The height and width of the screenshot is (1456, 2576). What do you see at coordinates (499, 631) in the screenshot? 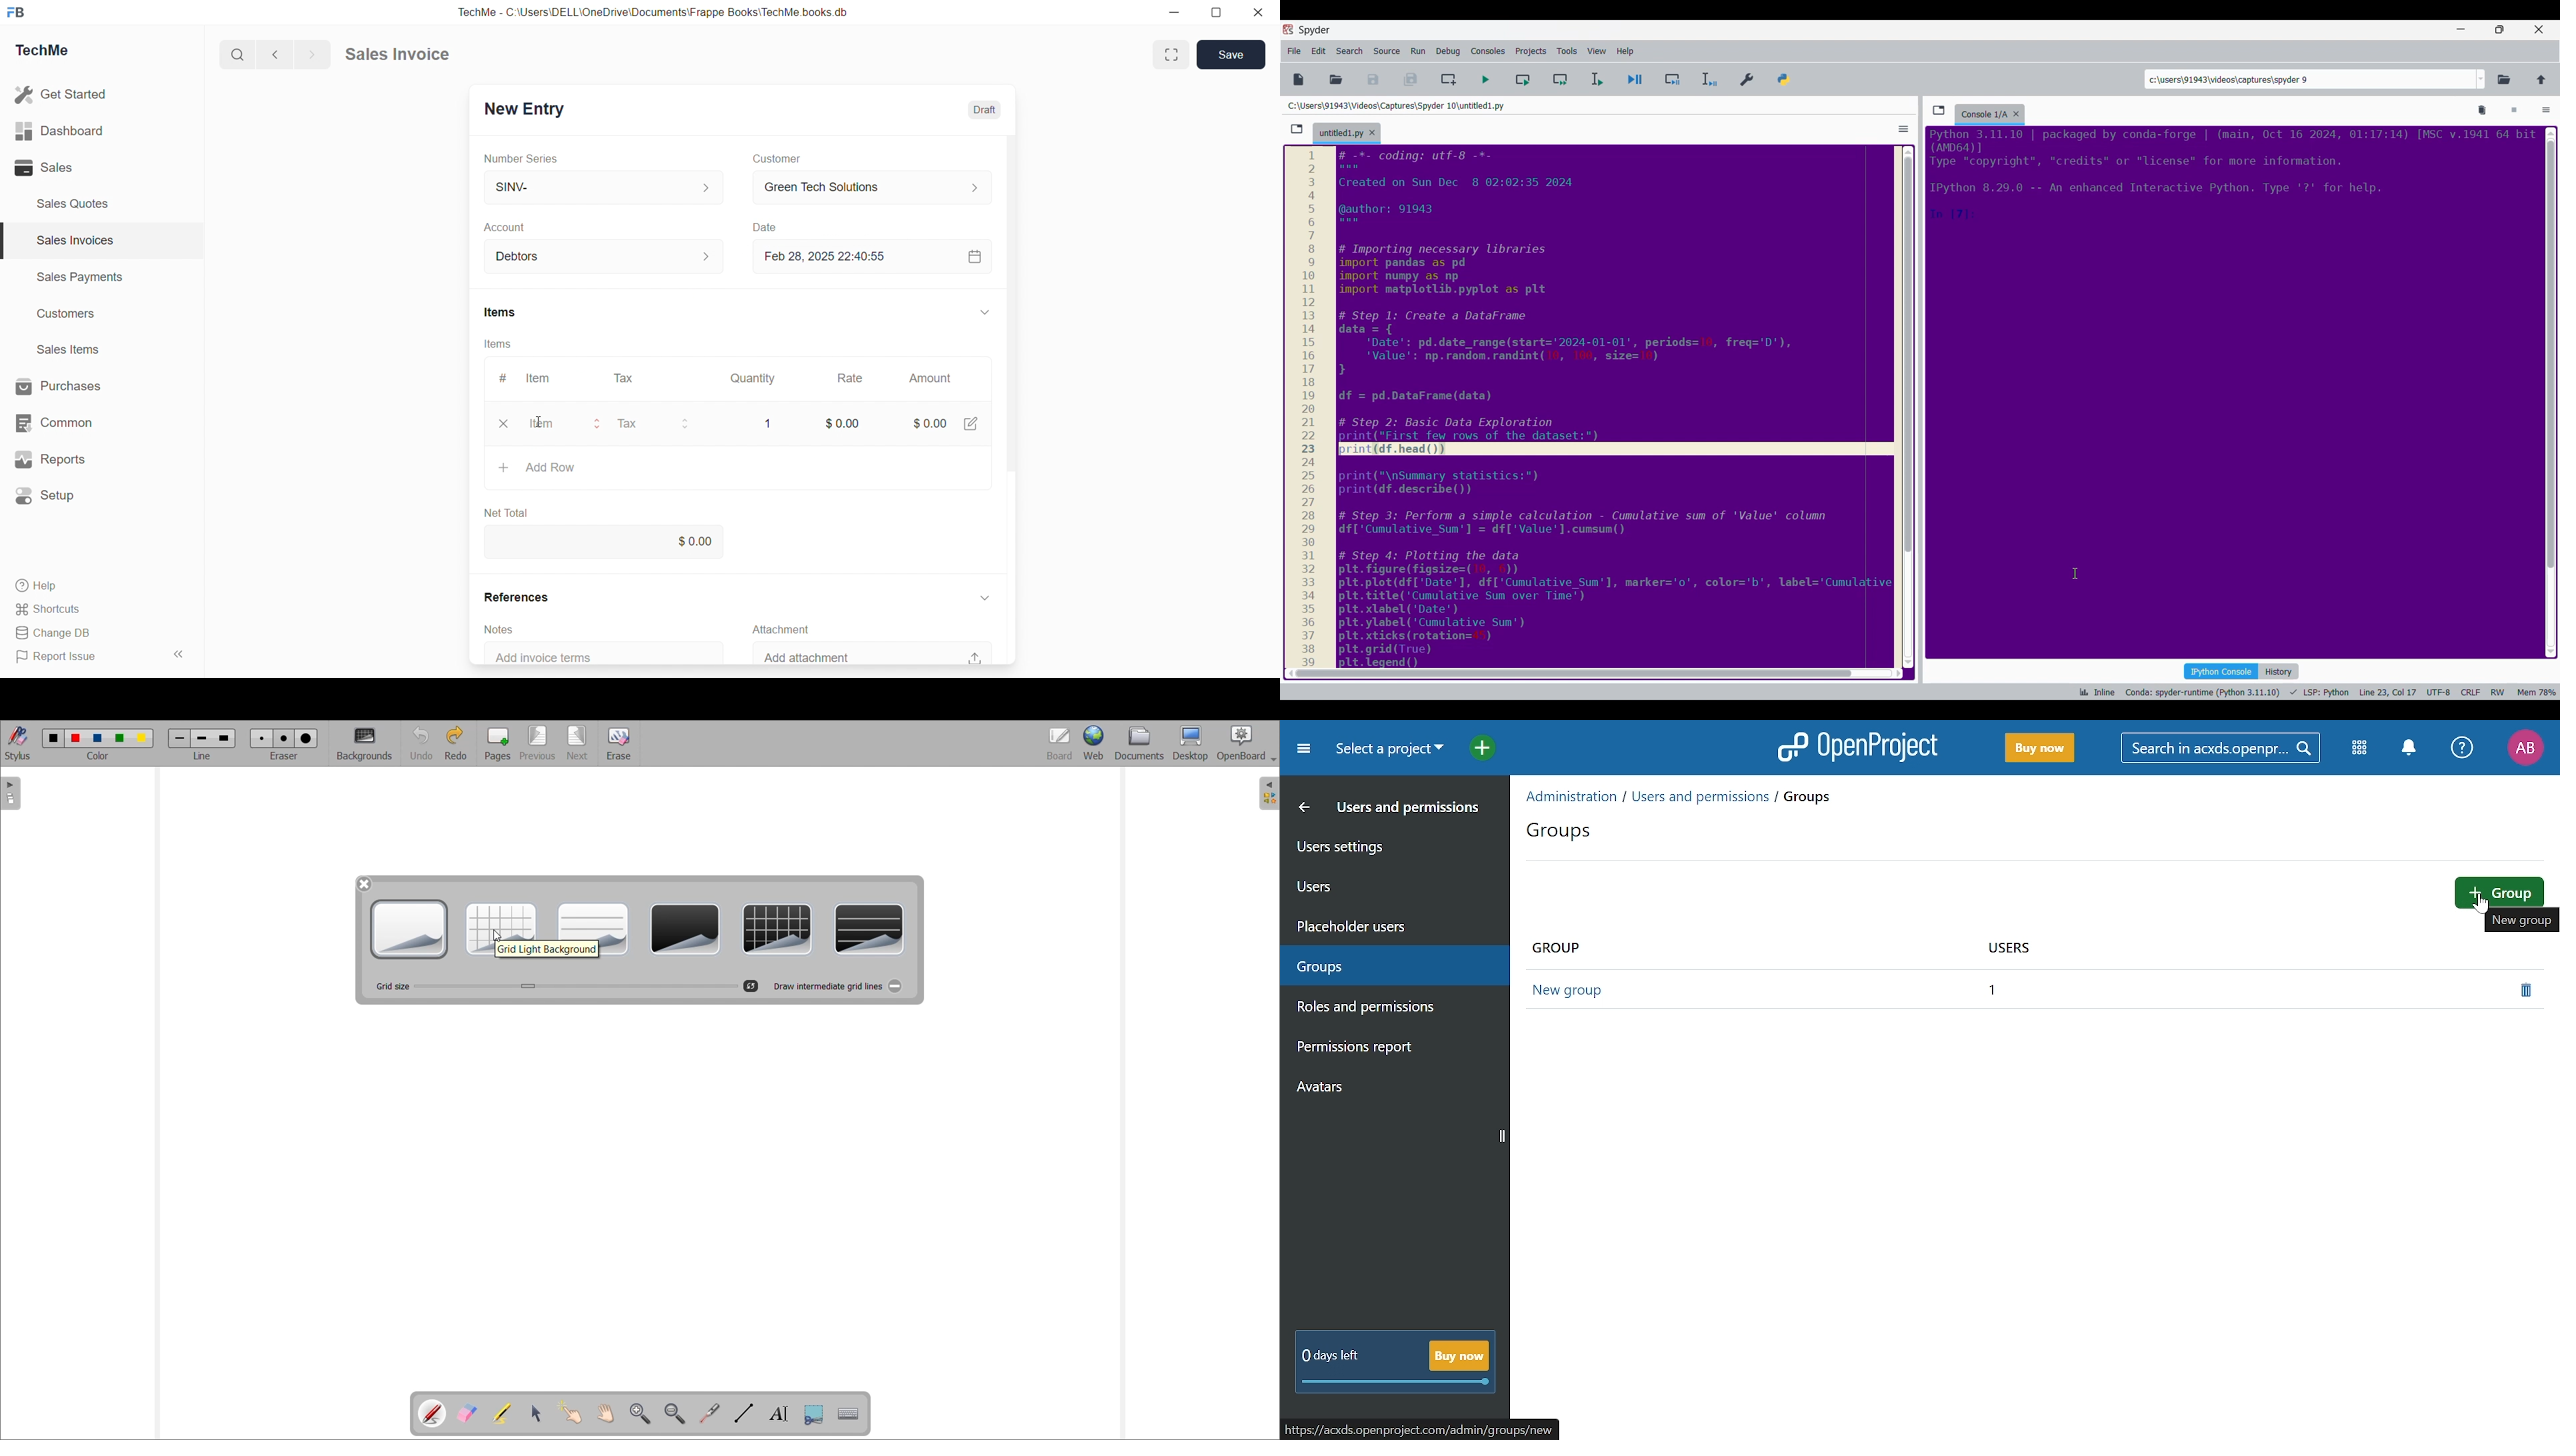
I see `Notes` at bounding box center [499, 631].